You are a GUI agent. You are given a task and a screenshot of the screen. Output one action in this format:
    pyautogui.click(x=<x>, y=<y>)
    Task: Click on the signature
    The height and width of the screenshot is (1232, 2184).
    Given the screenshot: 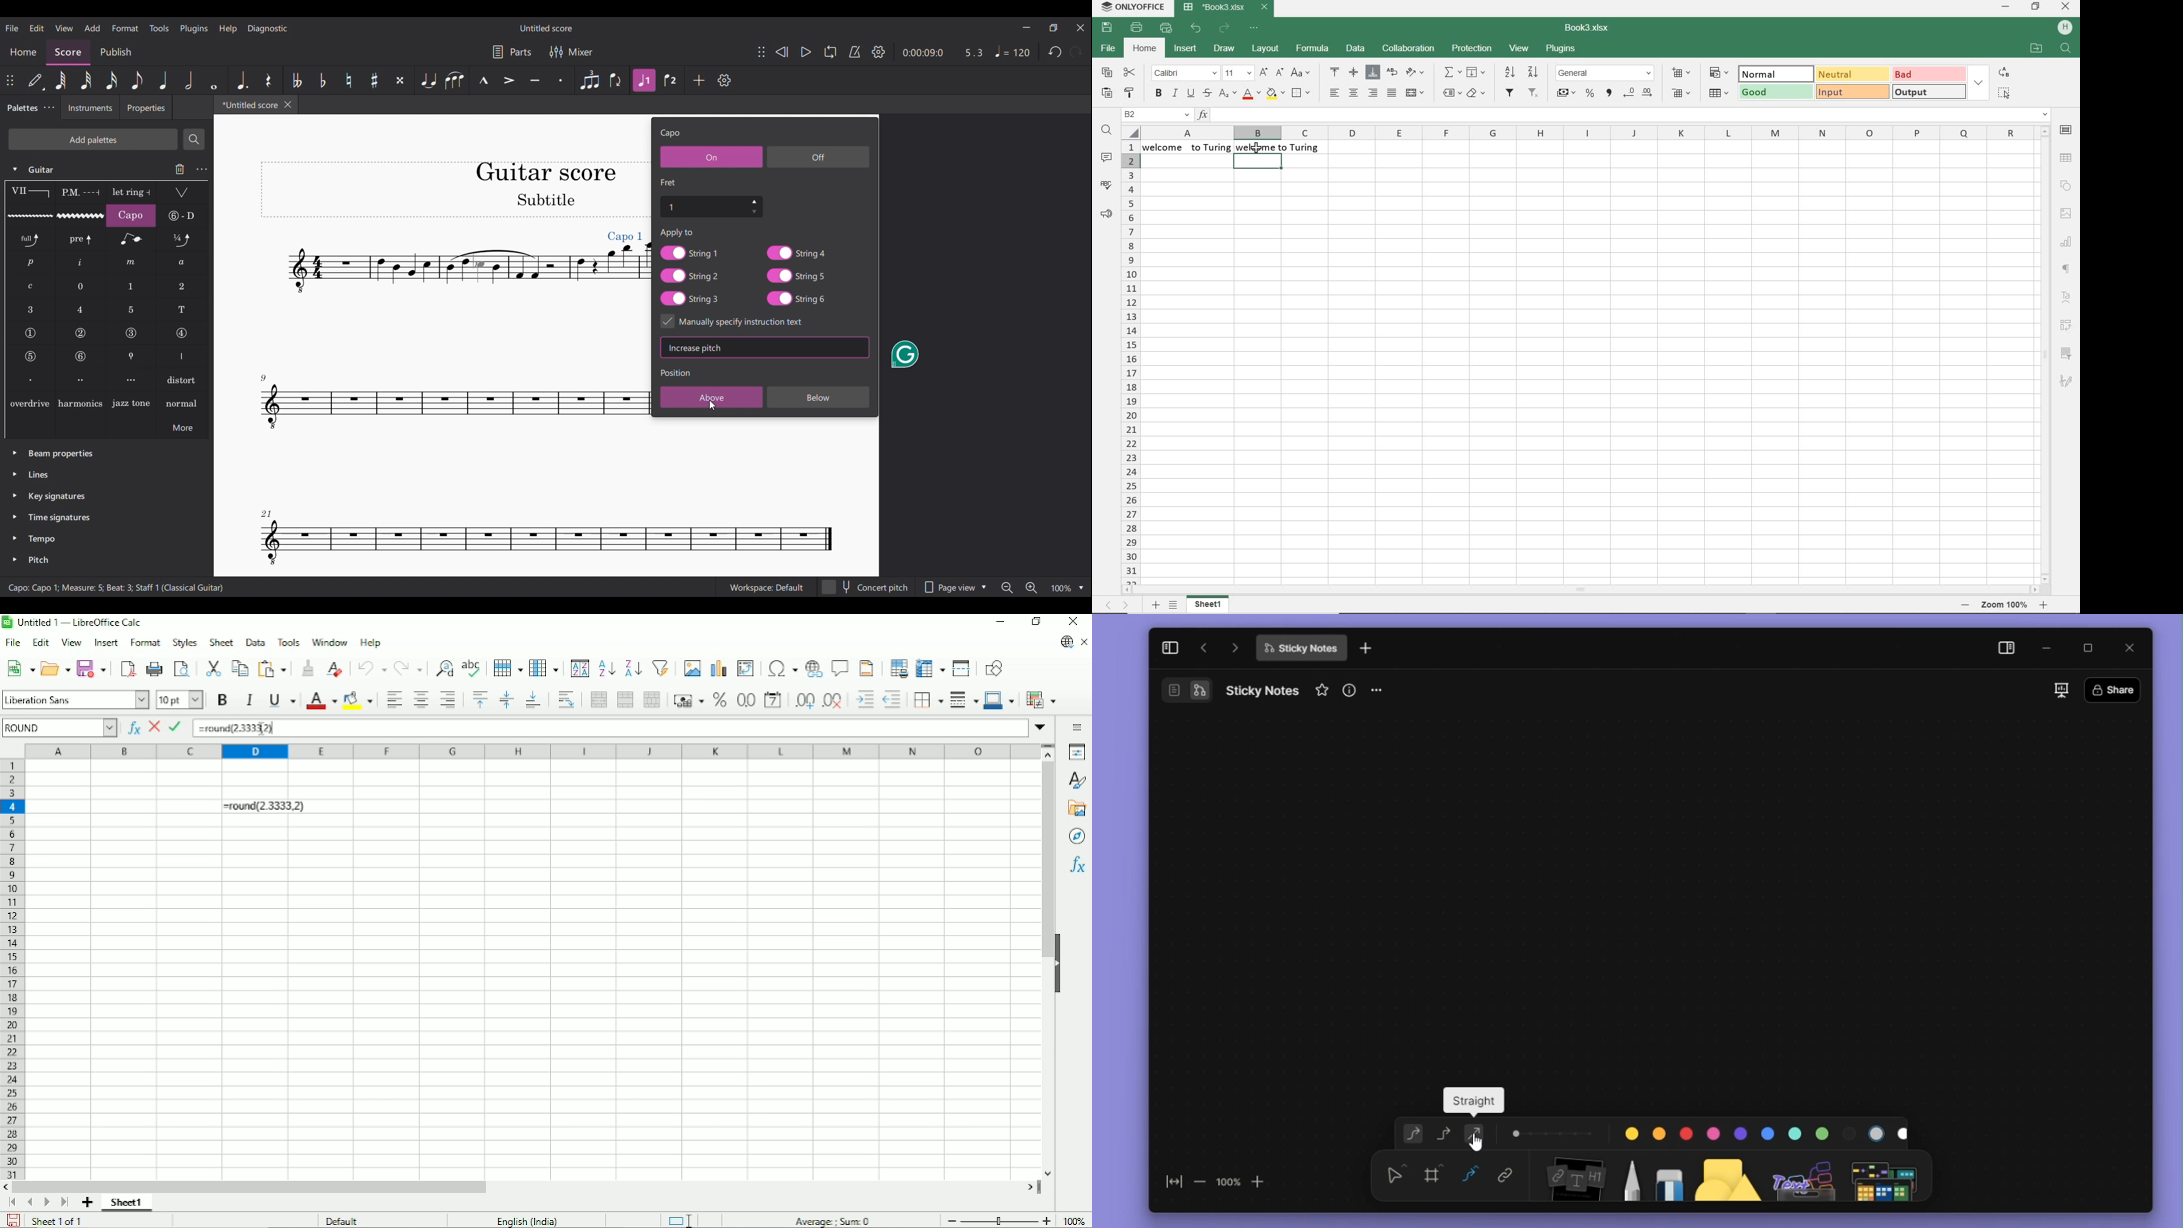 What is the action you would take?
    pyautogui.click(x=2067, y=383)
    